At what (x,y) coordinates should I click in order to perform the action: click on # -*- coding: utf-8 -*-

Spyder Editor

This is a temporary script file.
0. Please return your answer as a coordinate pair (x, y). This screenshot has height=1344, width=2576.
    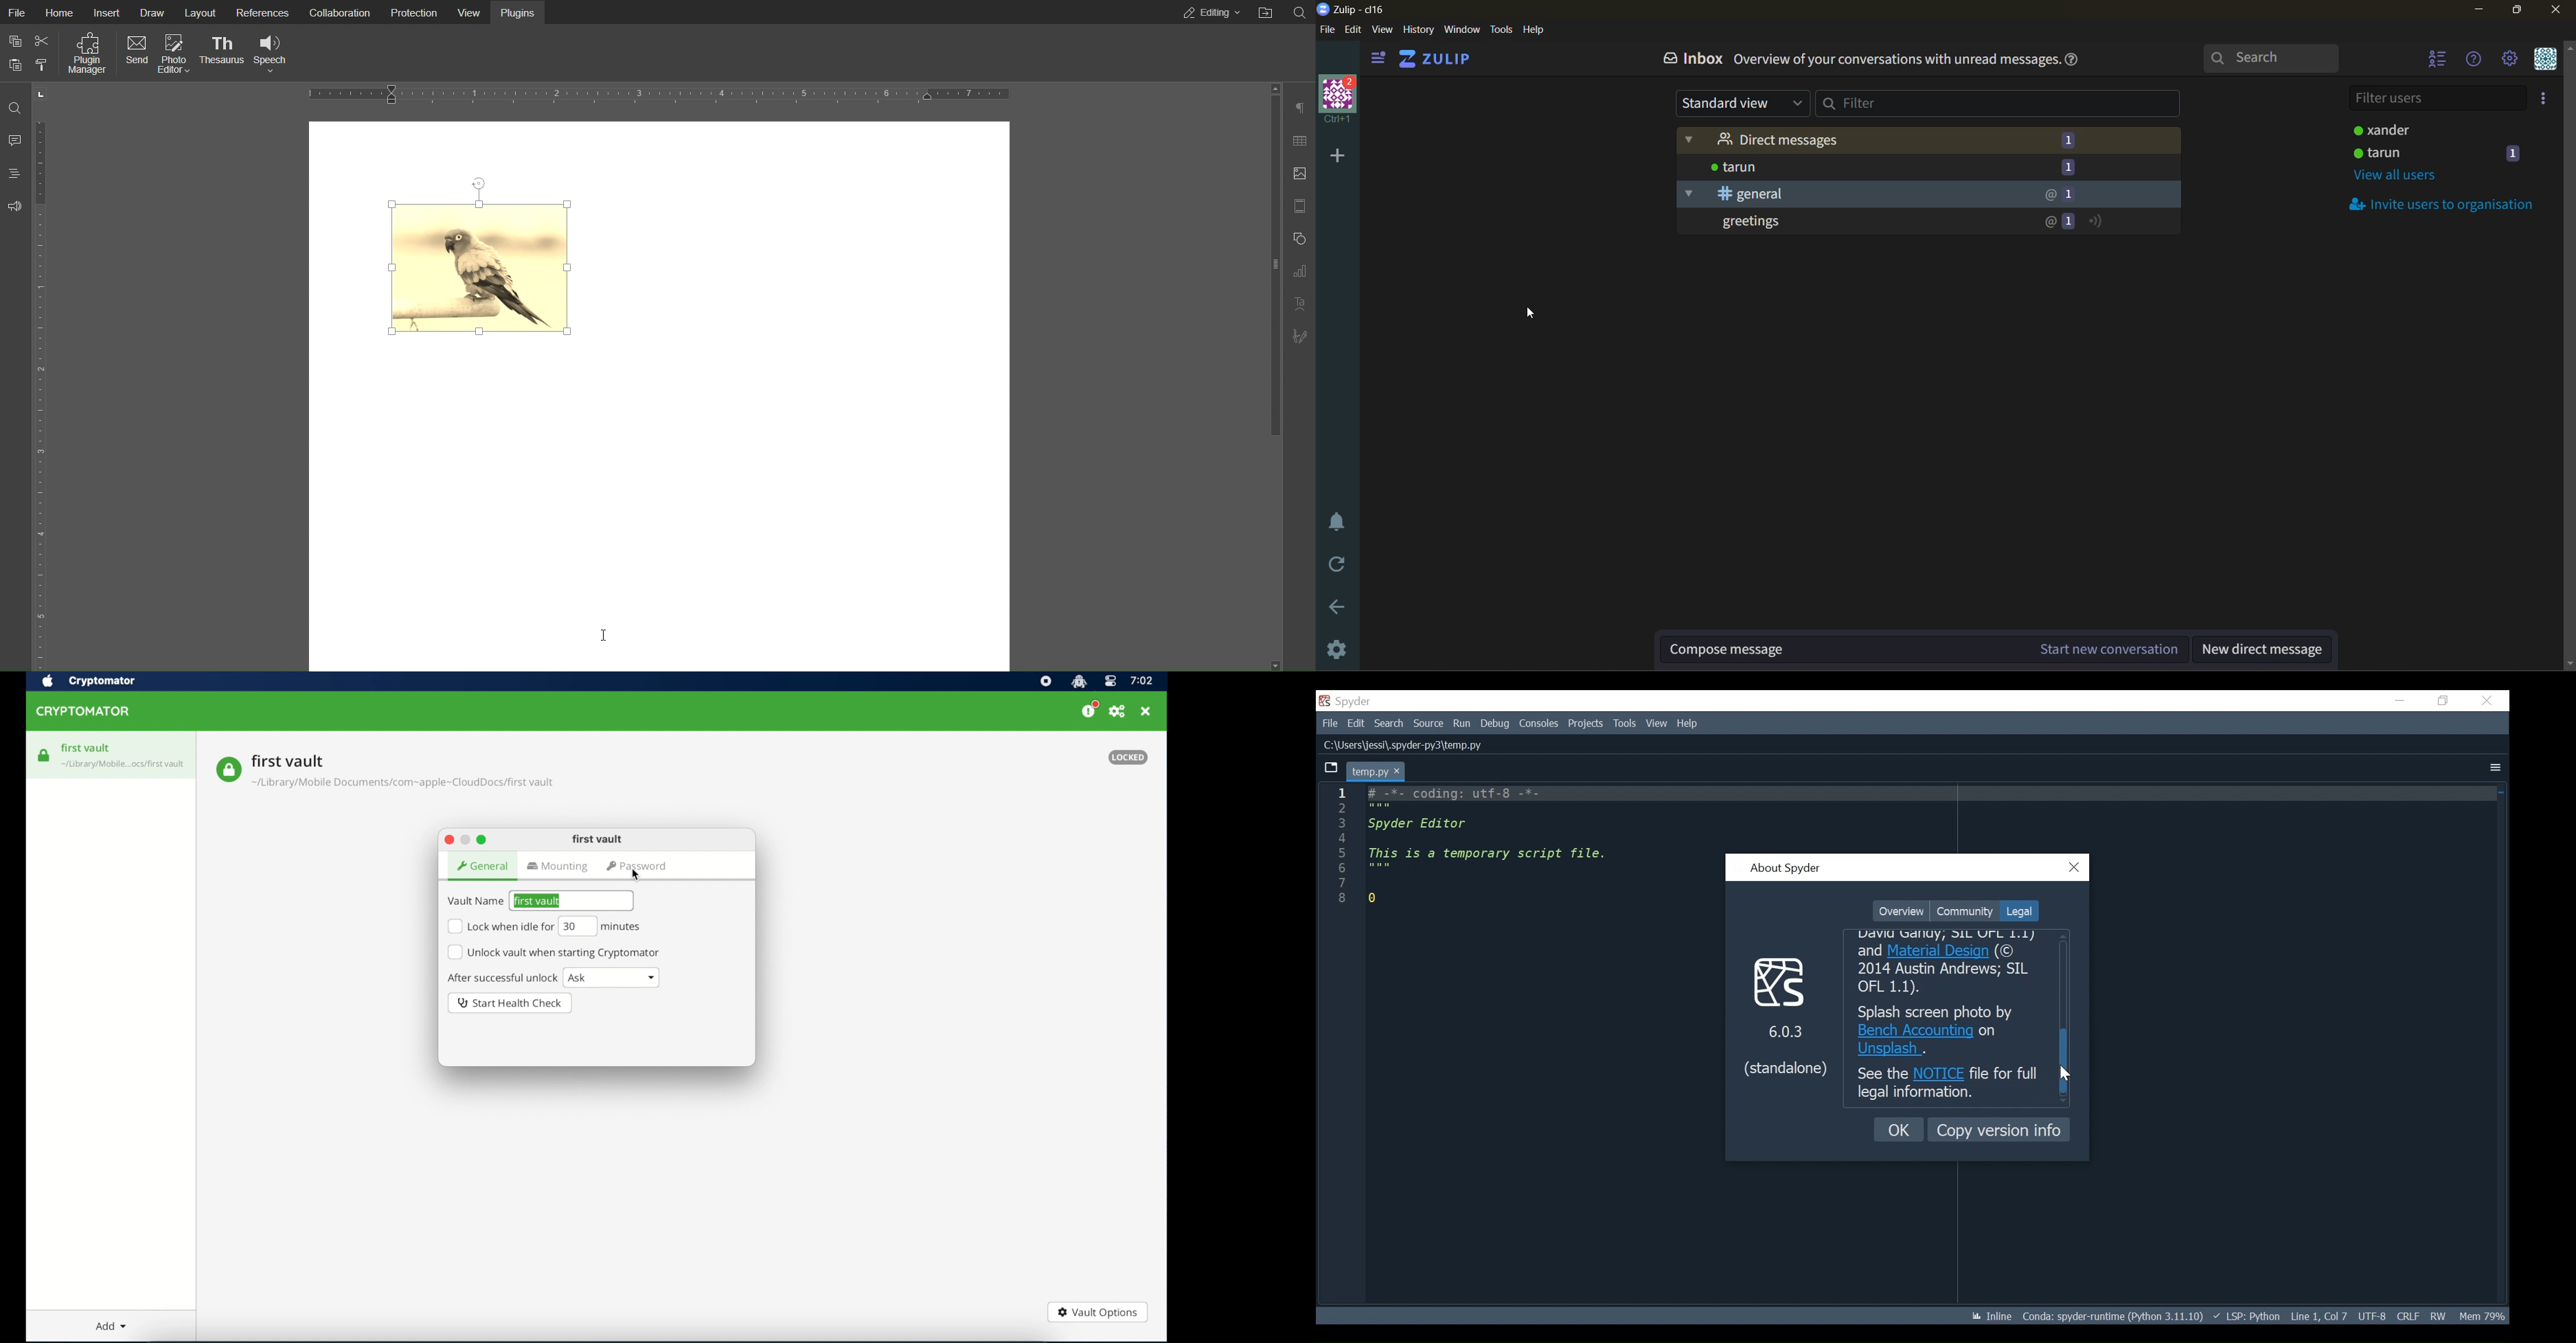
    Looking at the image, I should click on (1487, 849).